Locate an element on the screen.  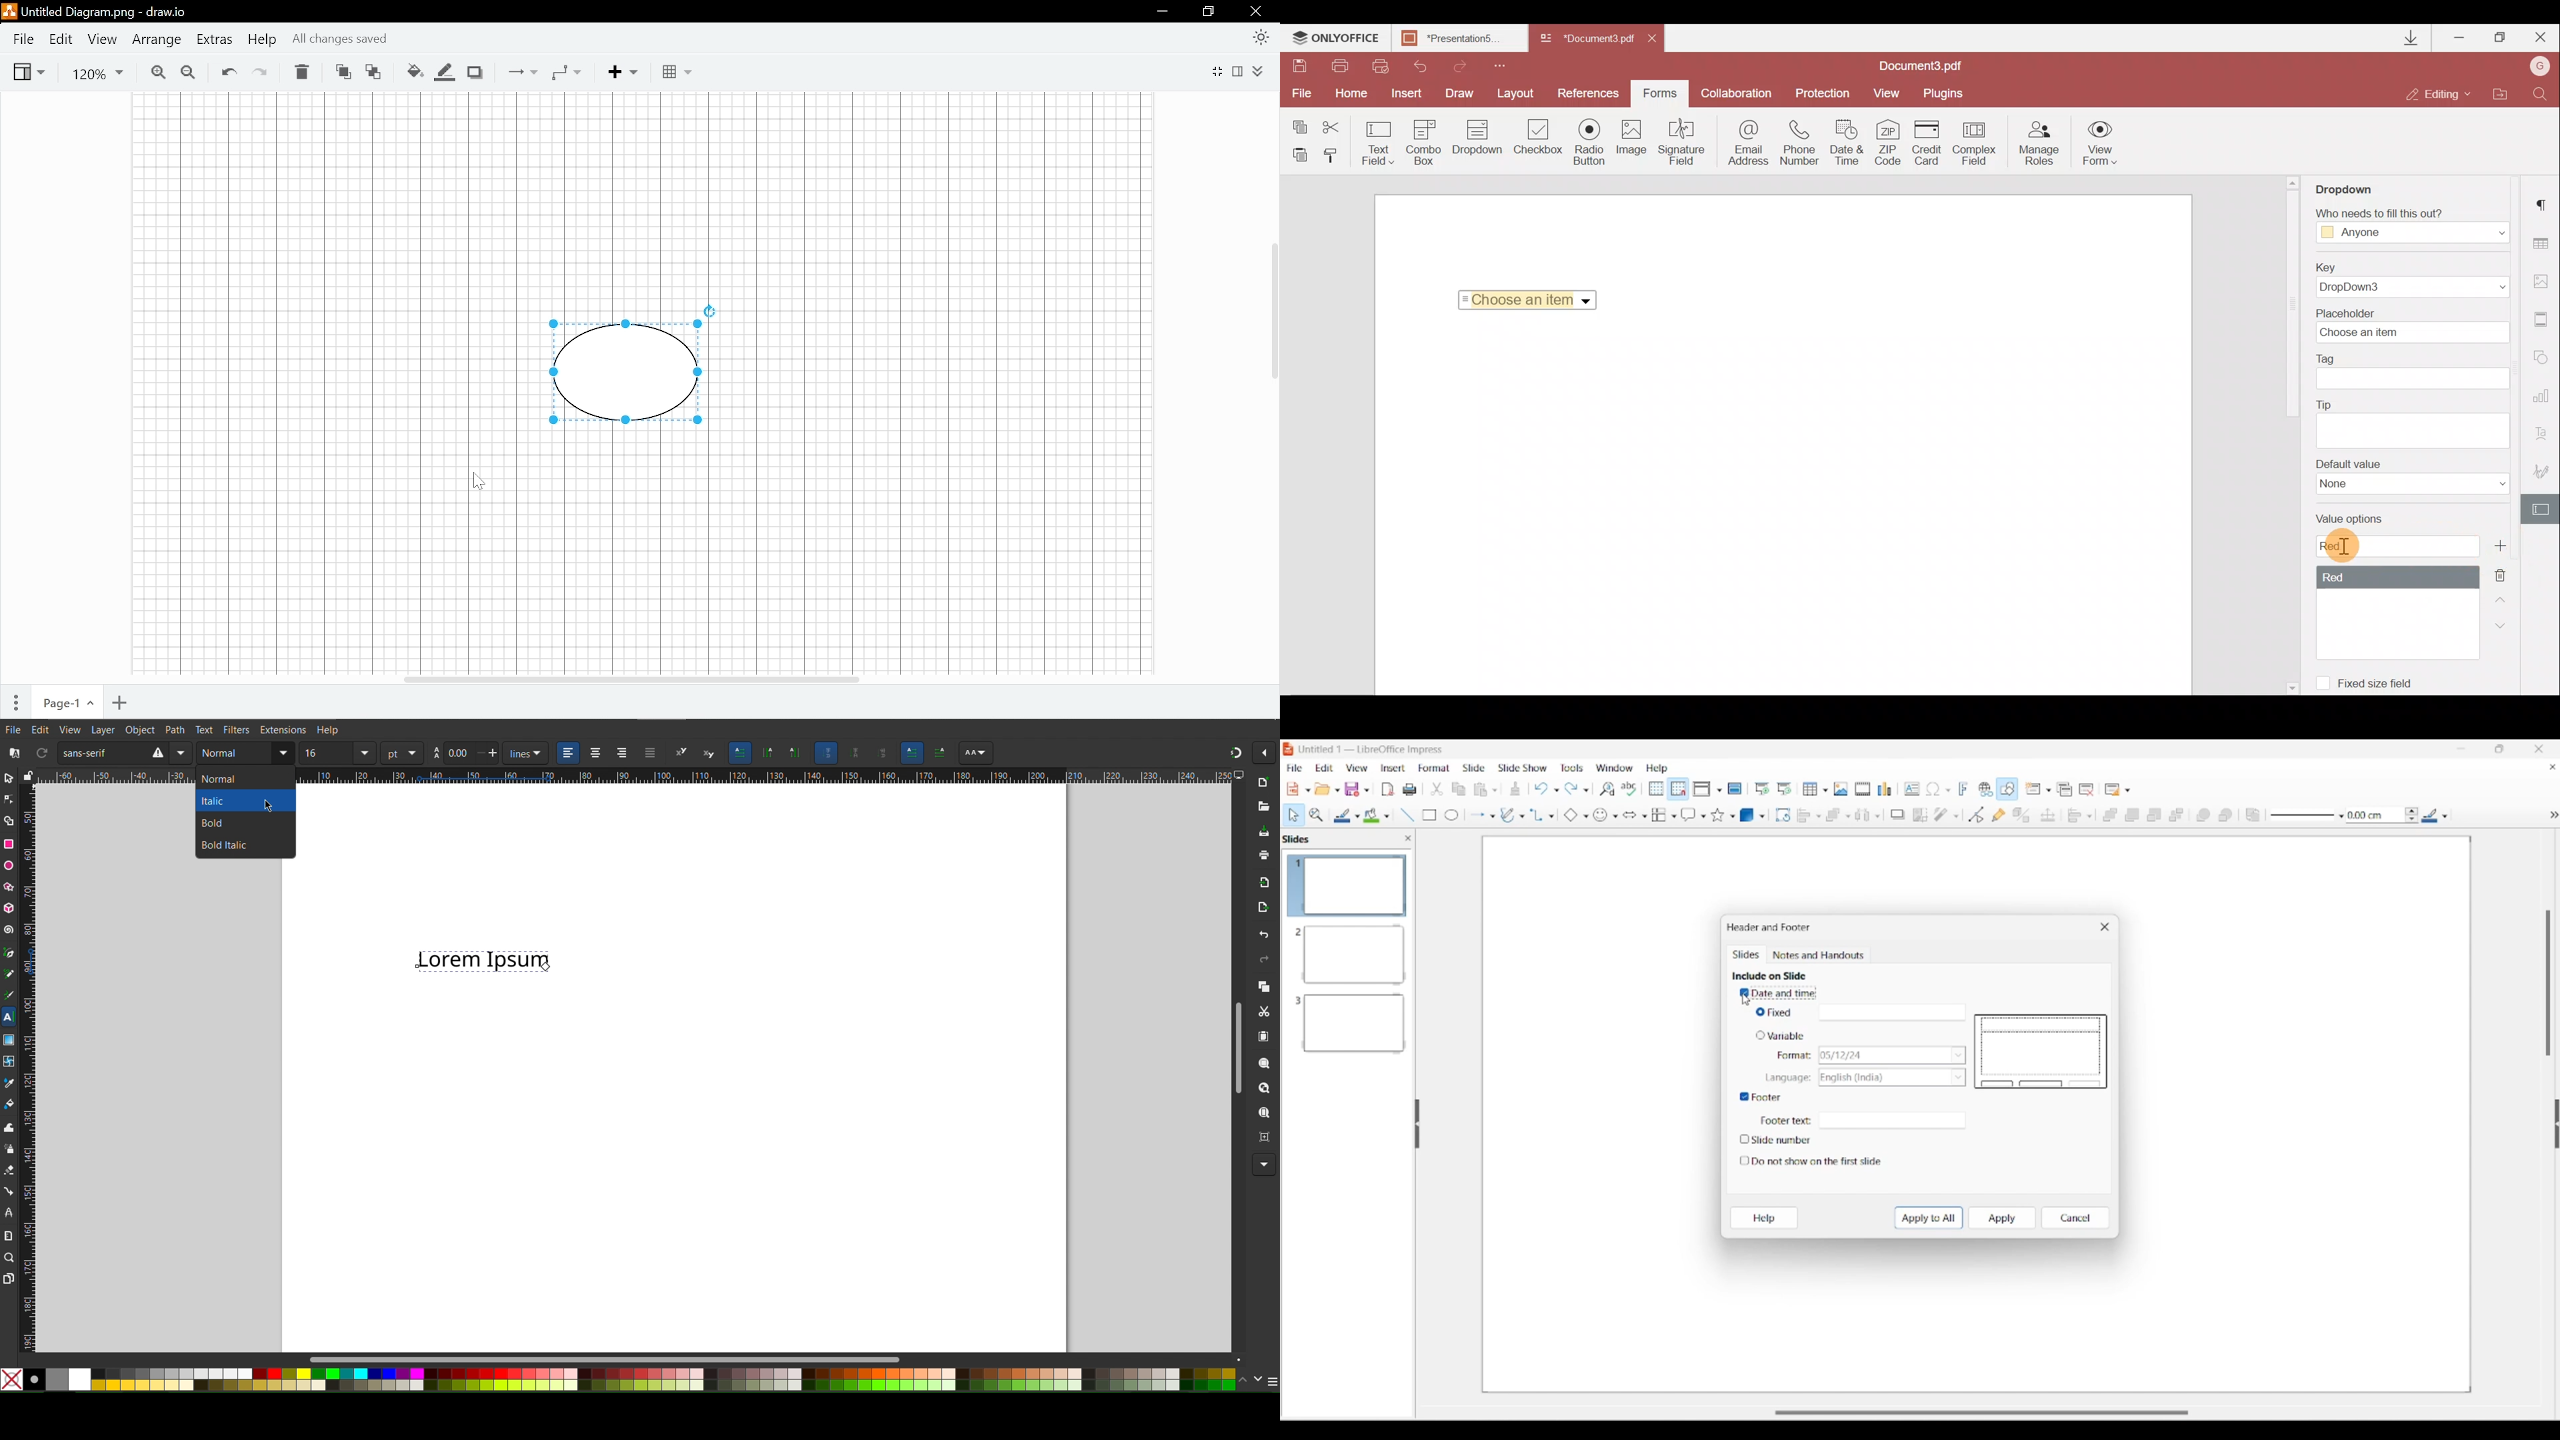
Infornt object is located at coordinates (2203, 815).